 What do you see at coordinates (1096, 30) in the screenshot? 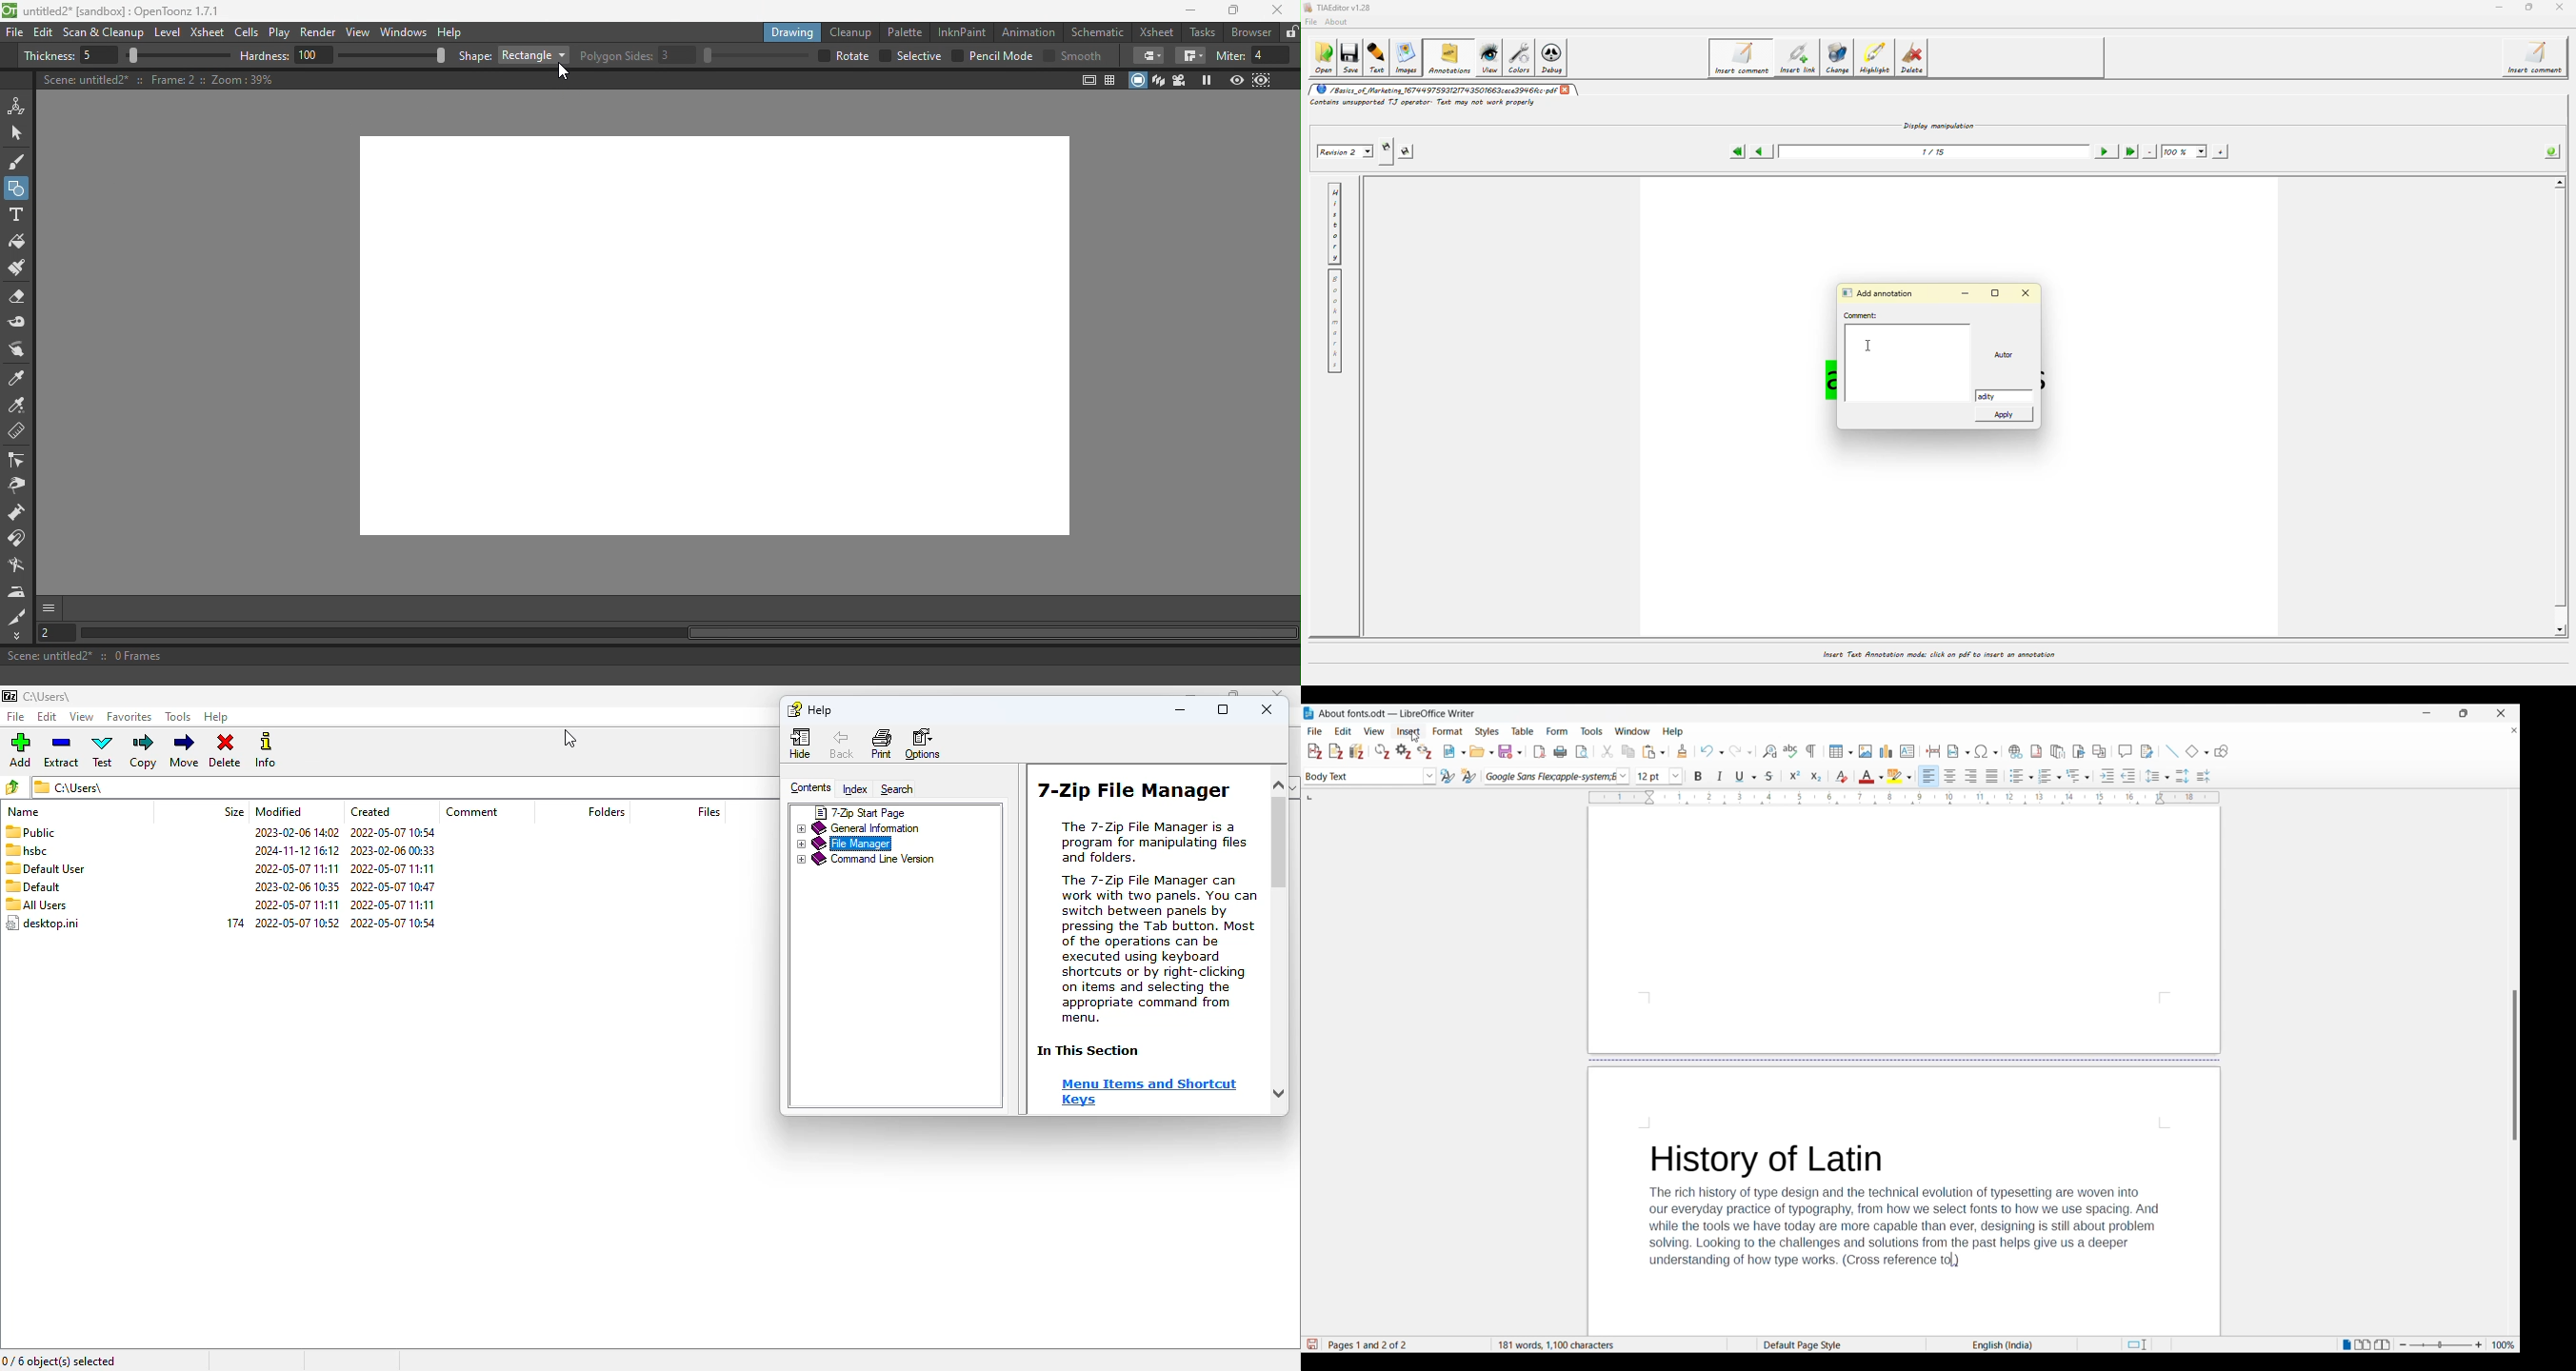
I see `Schematic` at bounding box center [1096, 30].